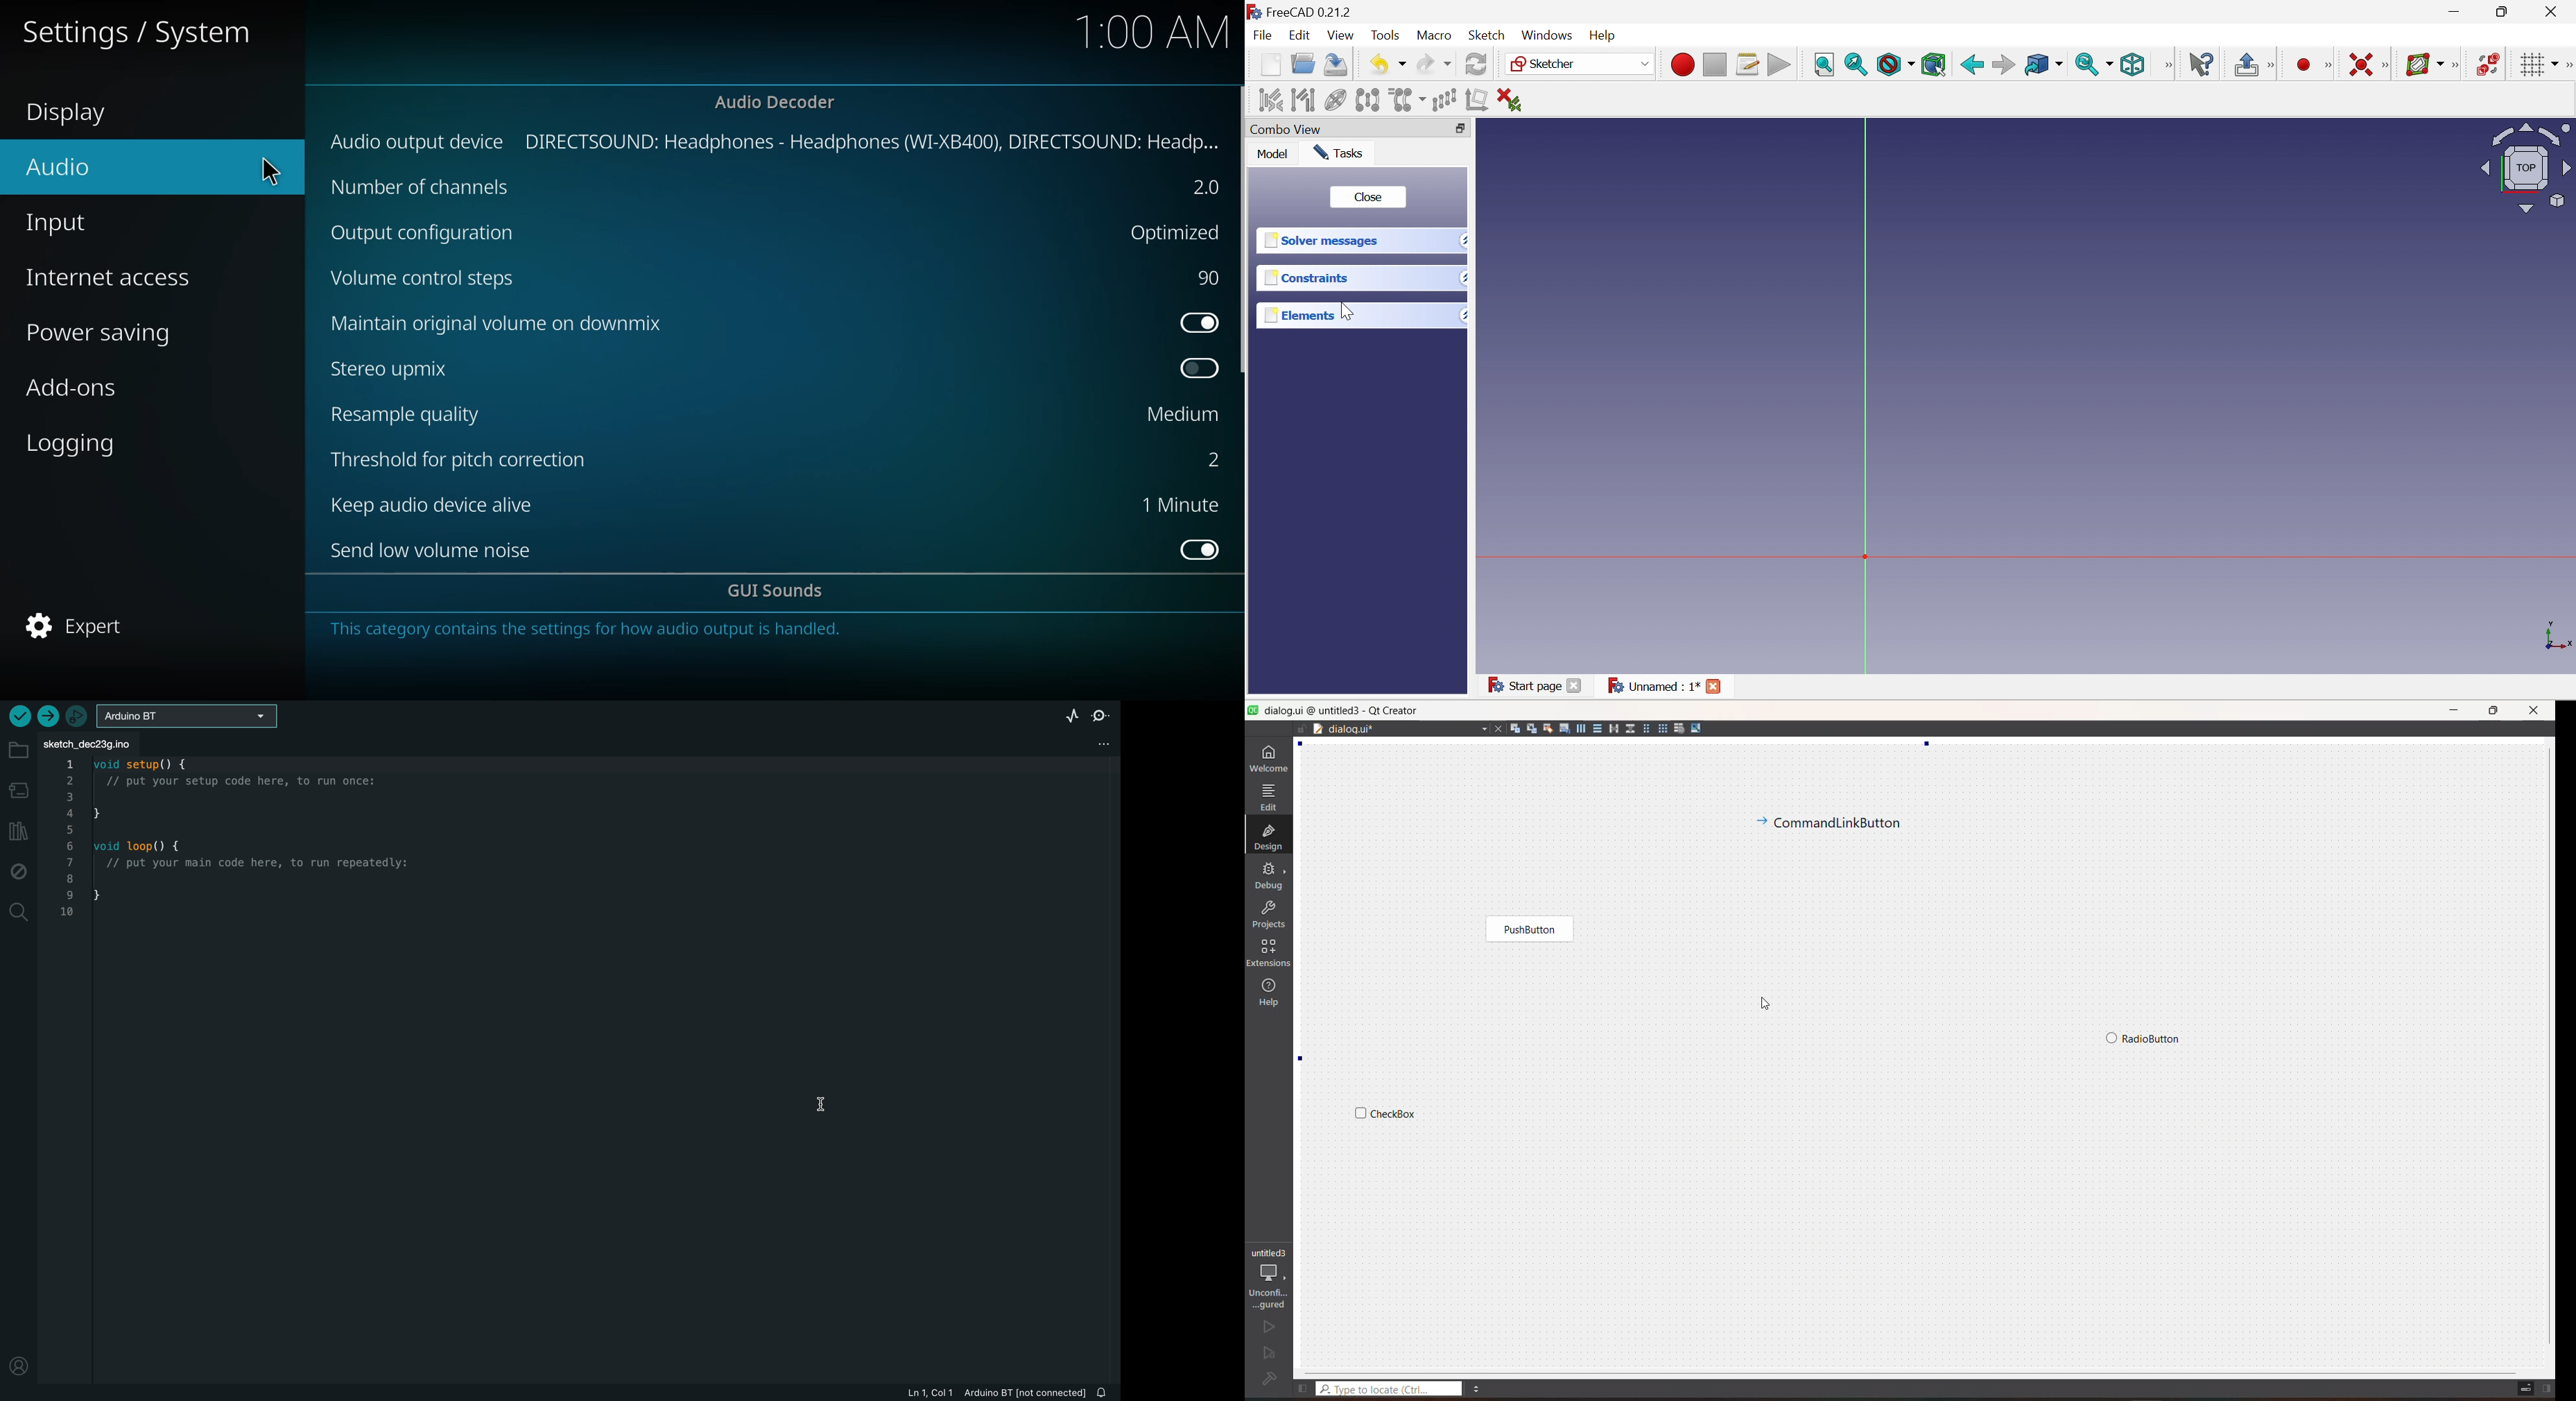  I want to click on Macro, so click(1435, 36).